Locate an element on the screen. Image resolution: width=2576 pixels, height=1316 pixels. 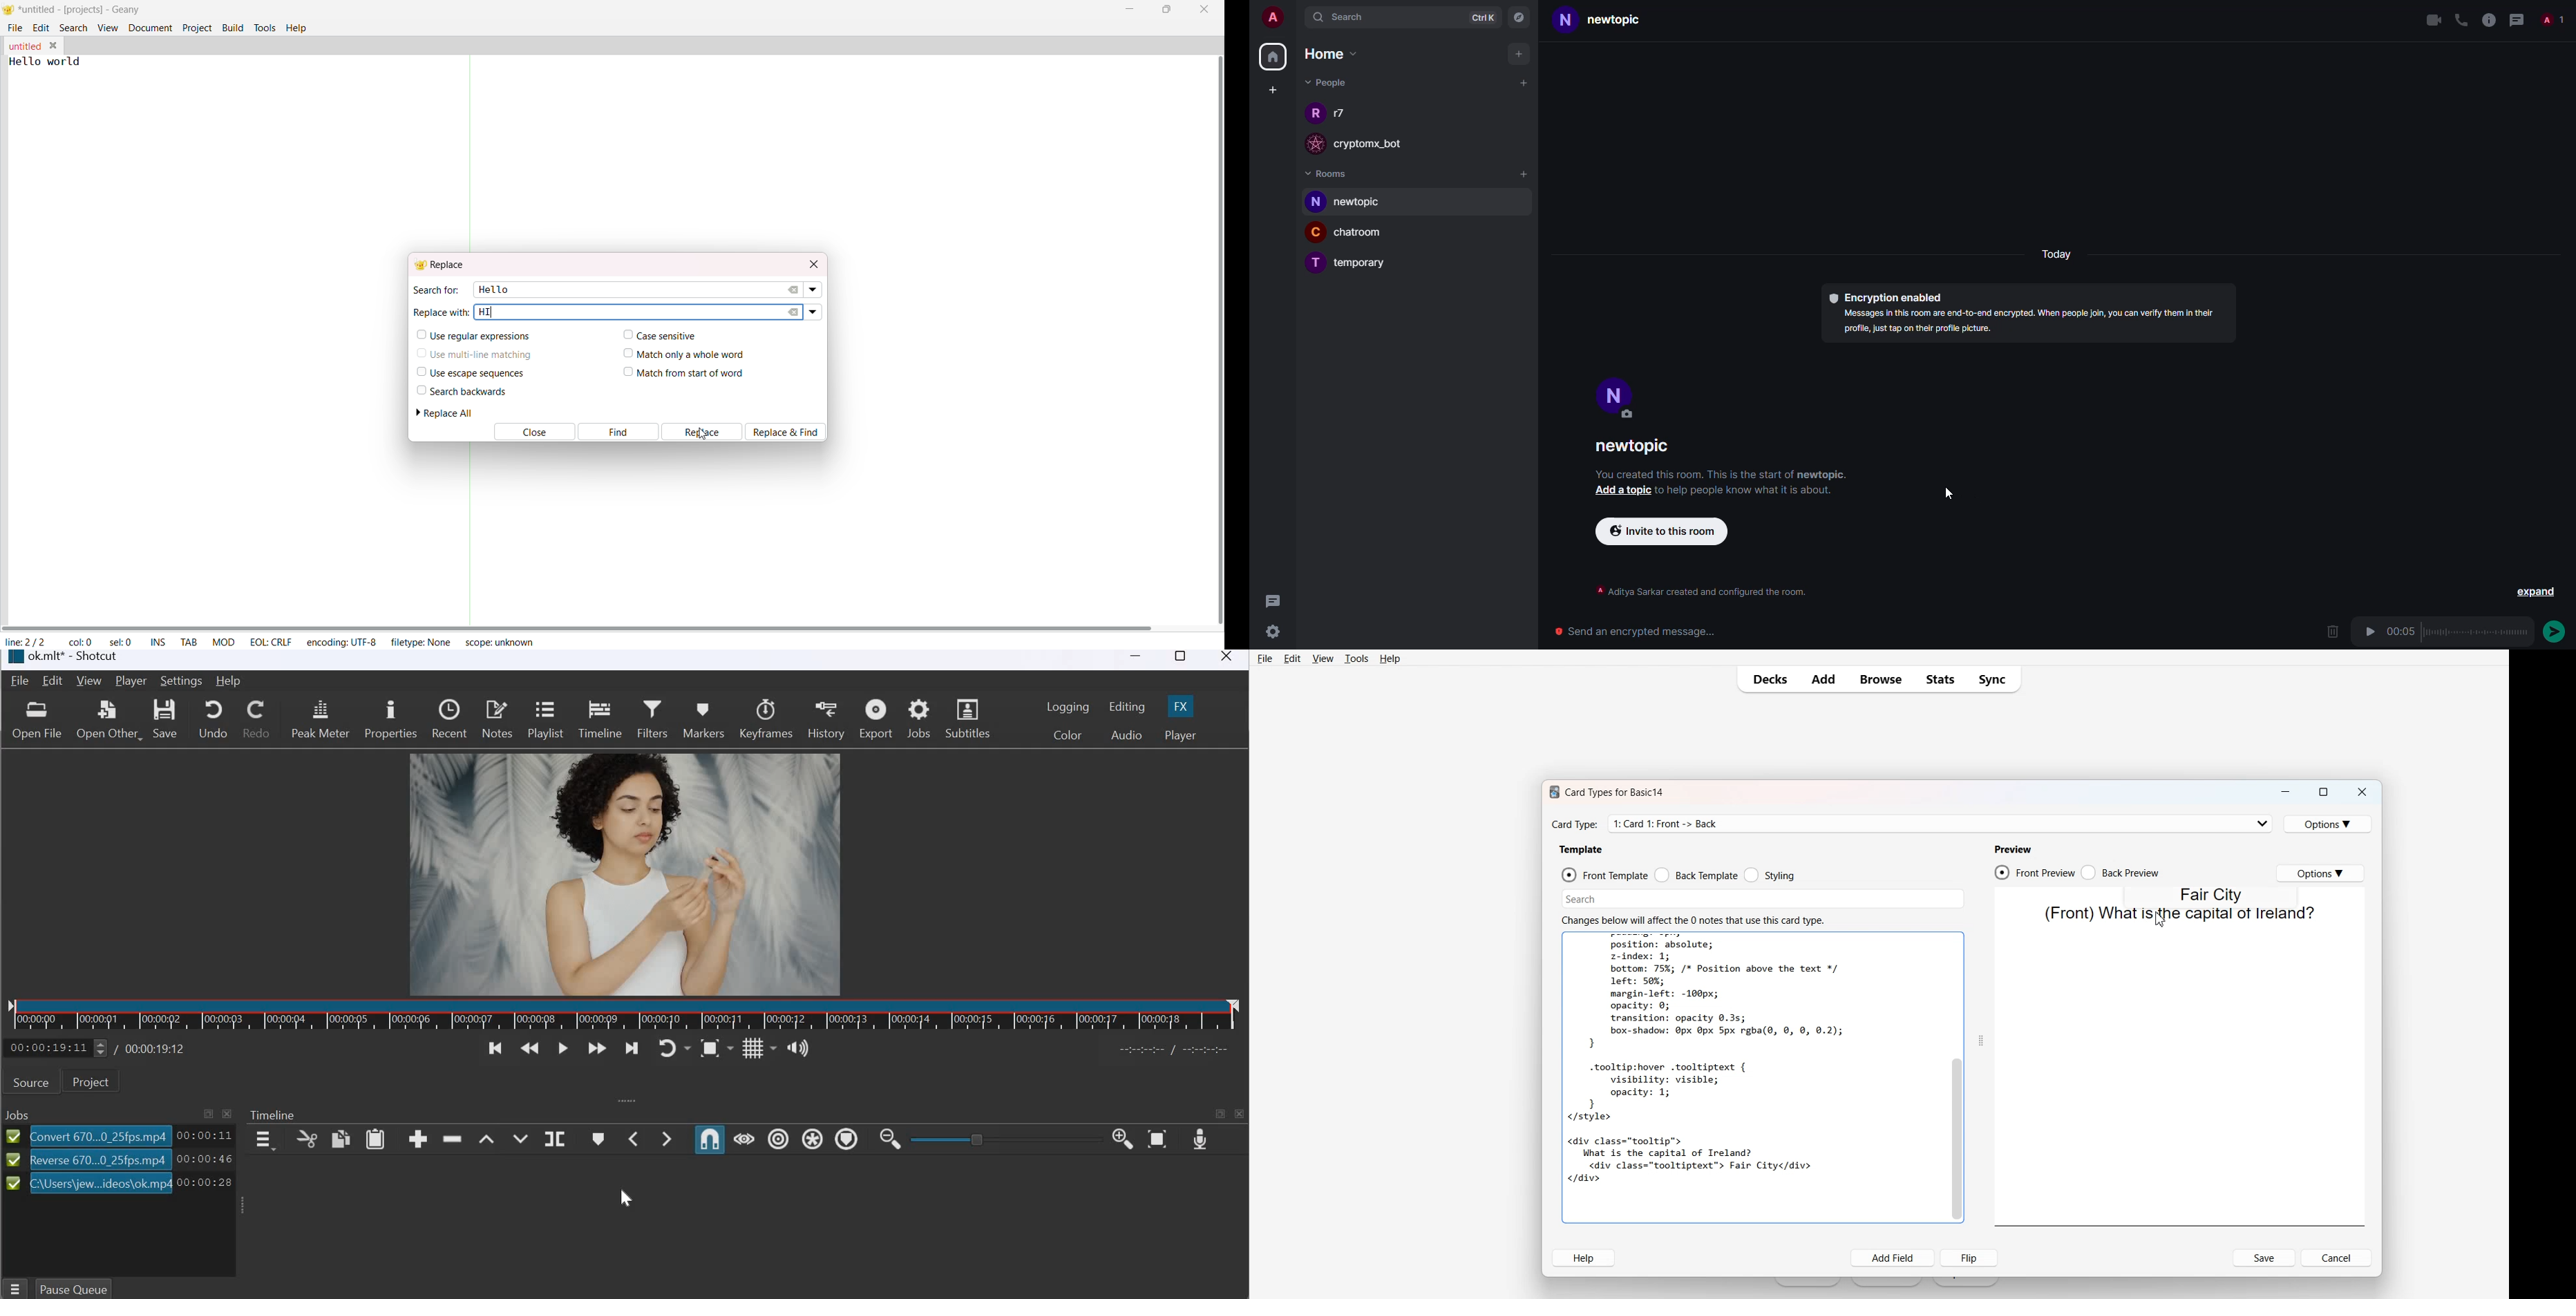
Options is located at coordinates (2328, 824).